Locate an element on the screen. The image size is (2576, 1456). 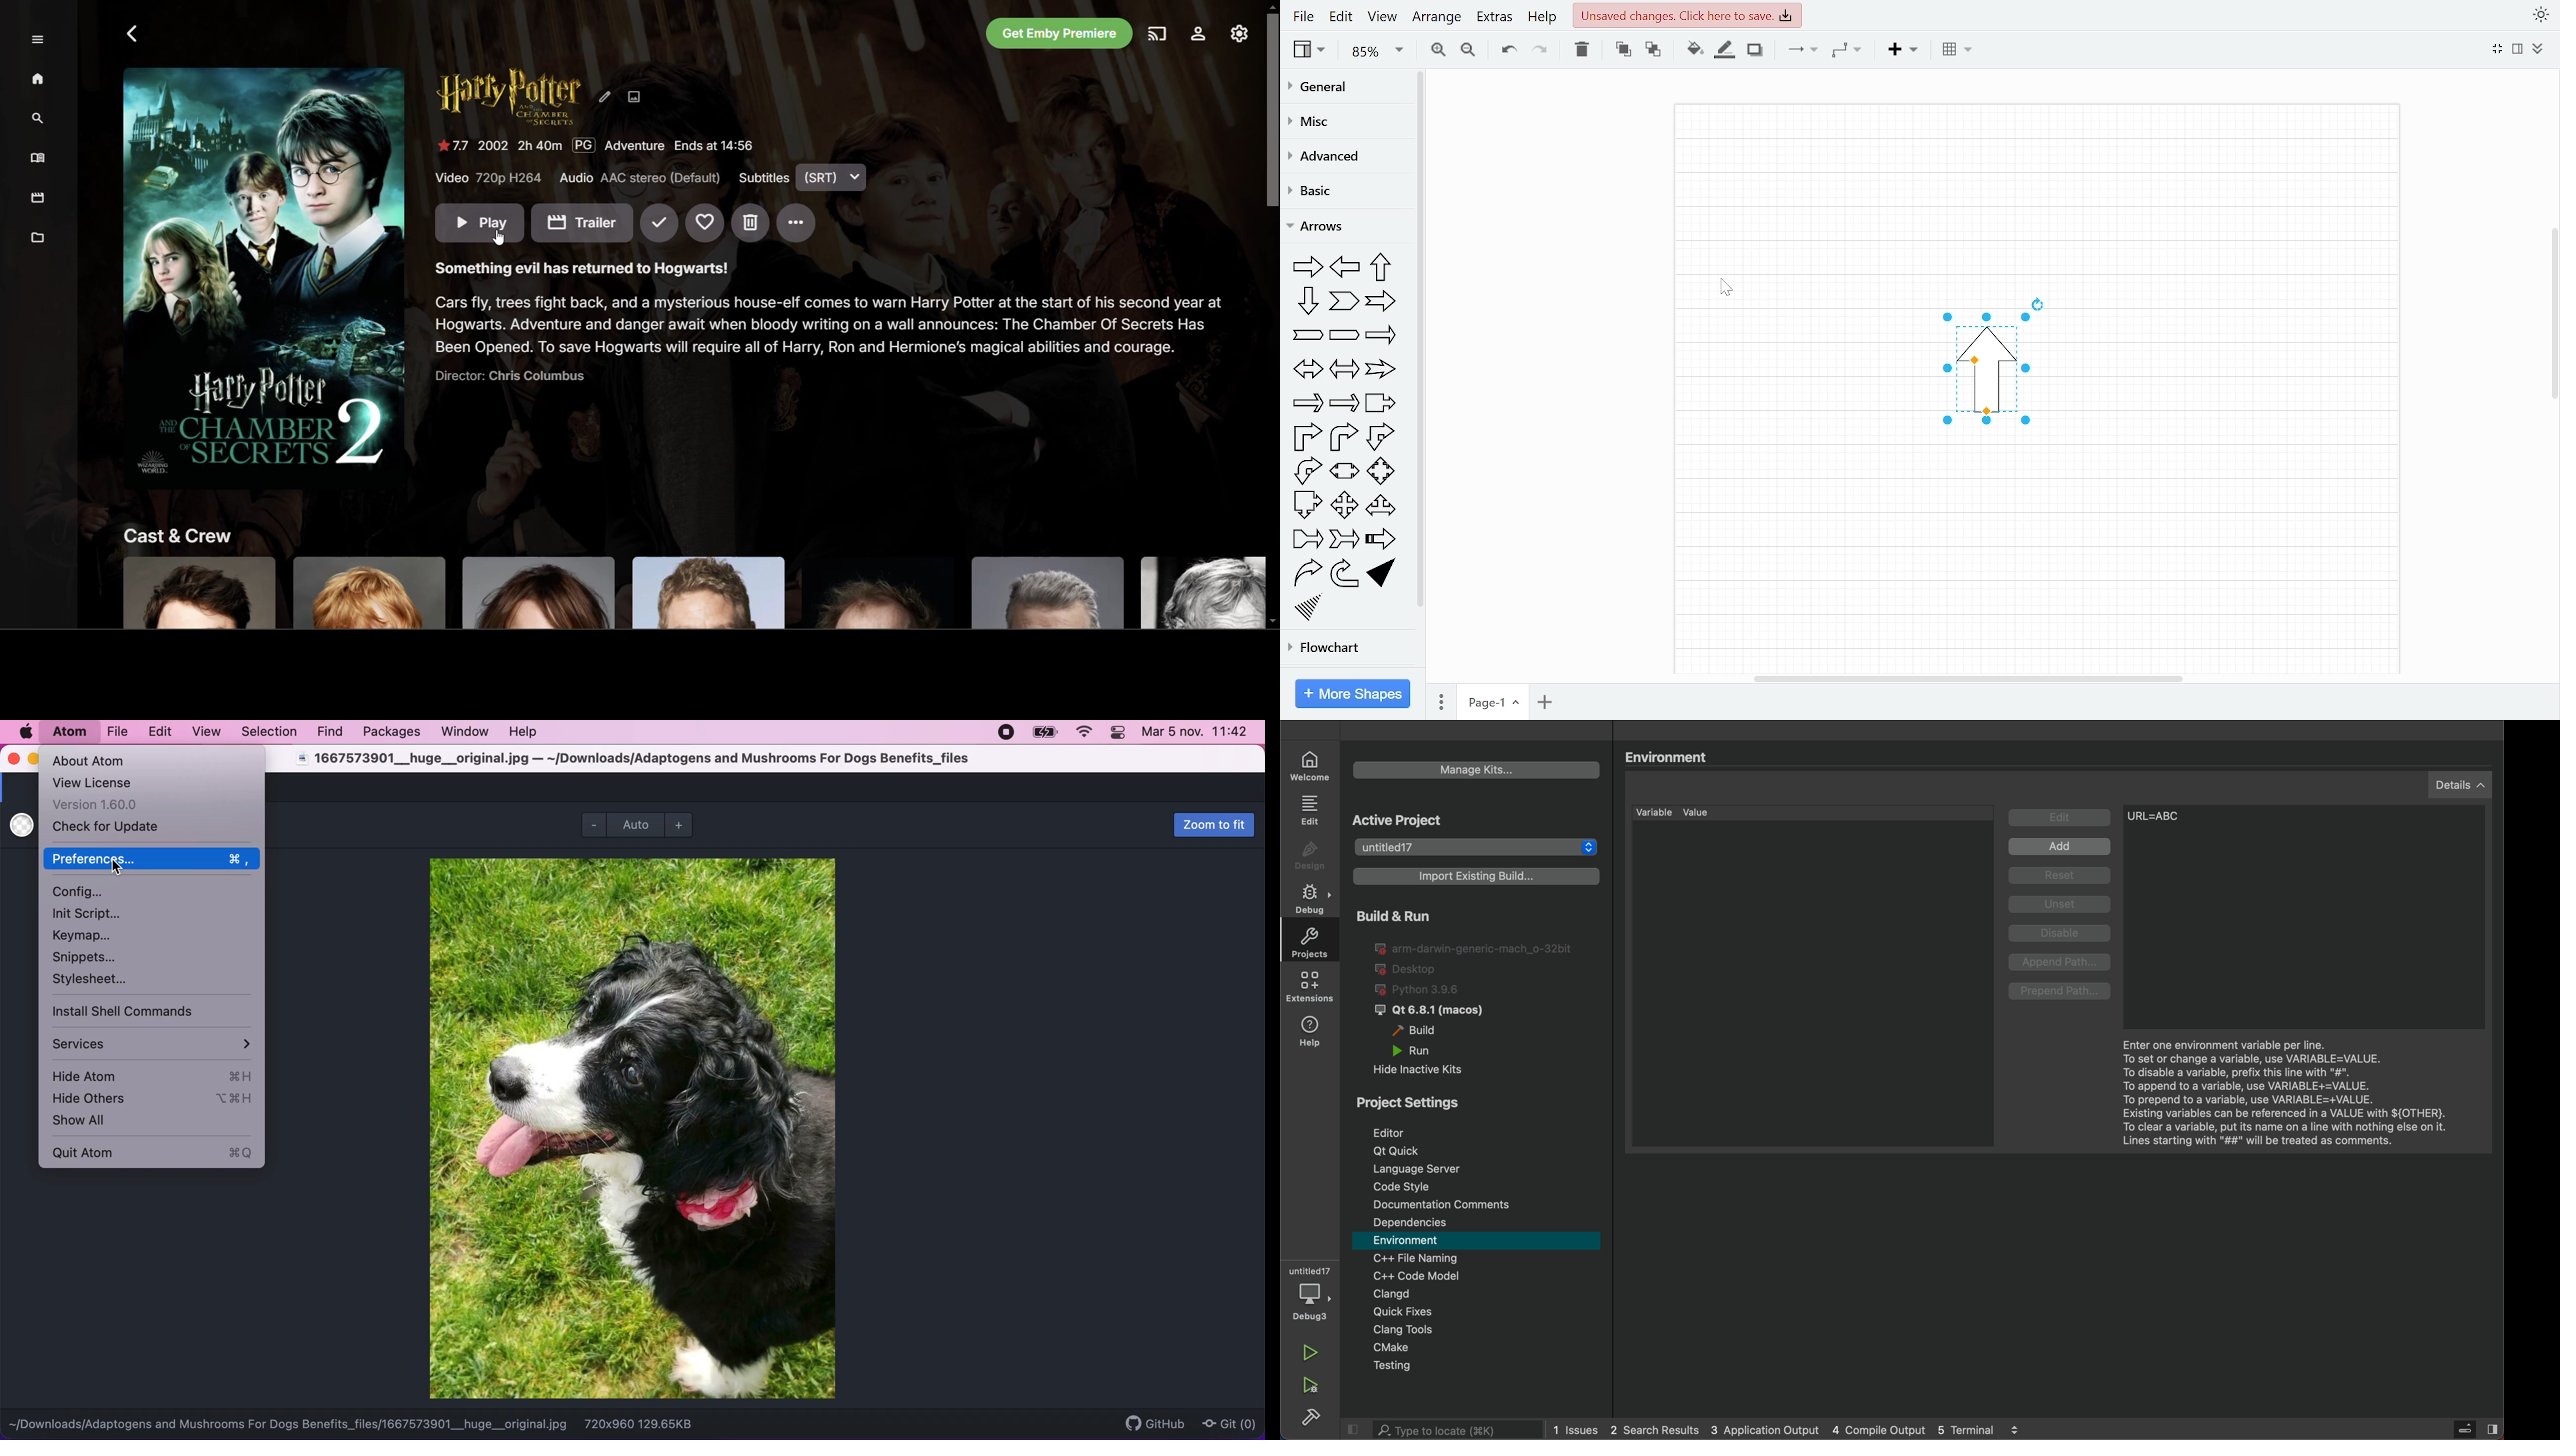
code modal is located at coordinates (1479, 1276).